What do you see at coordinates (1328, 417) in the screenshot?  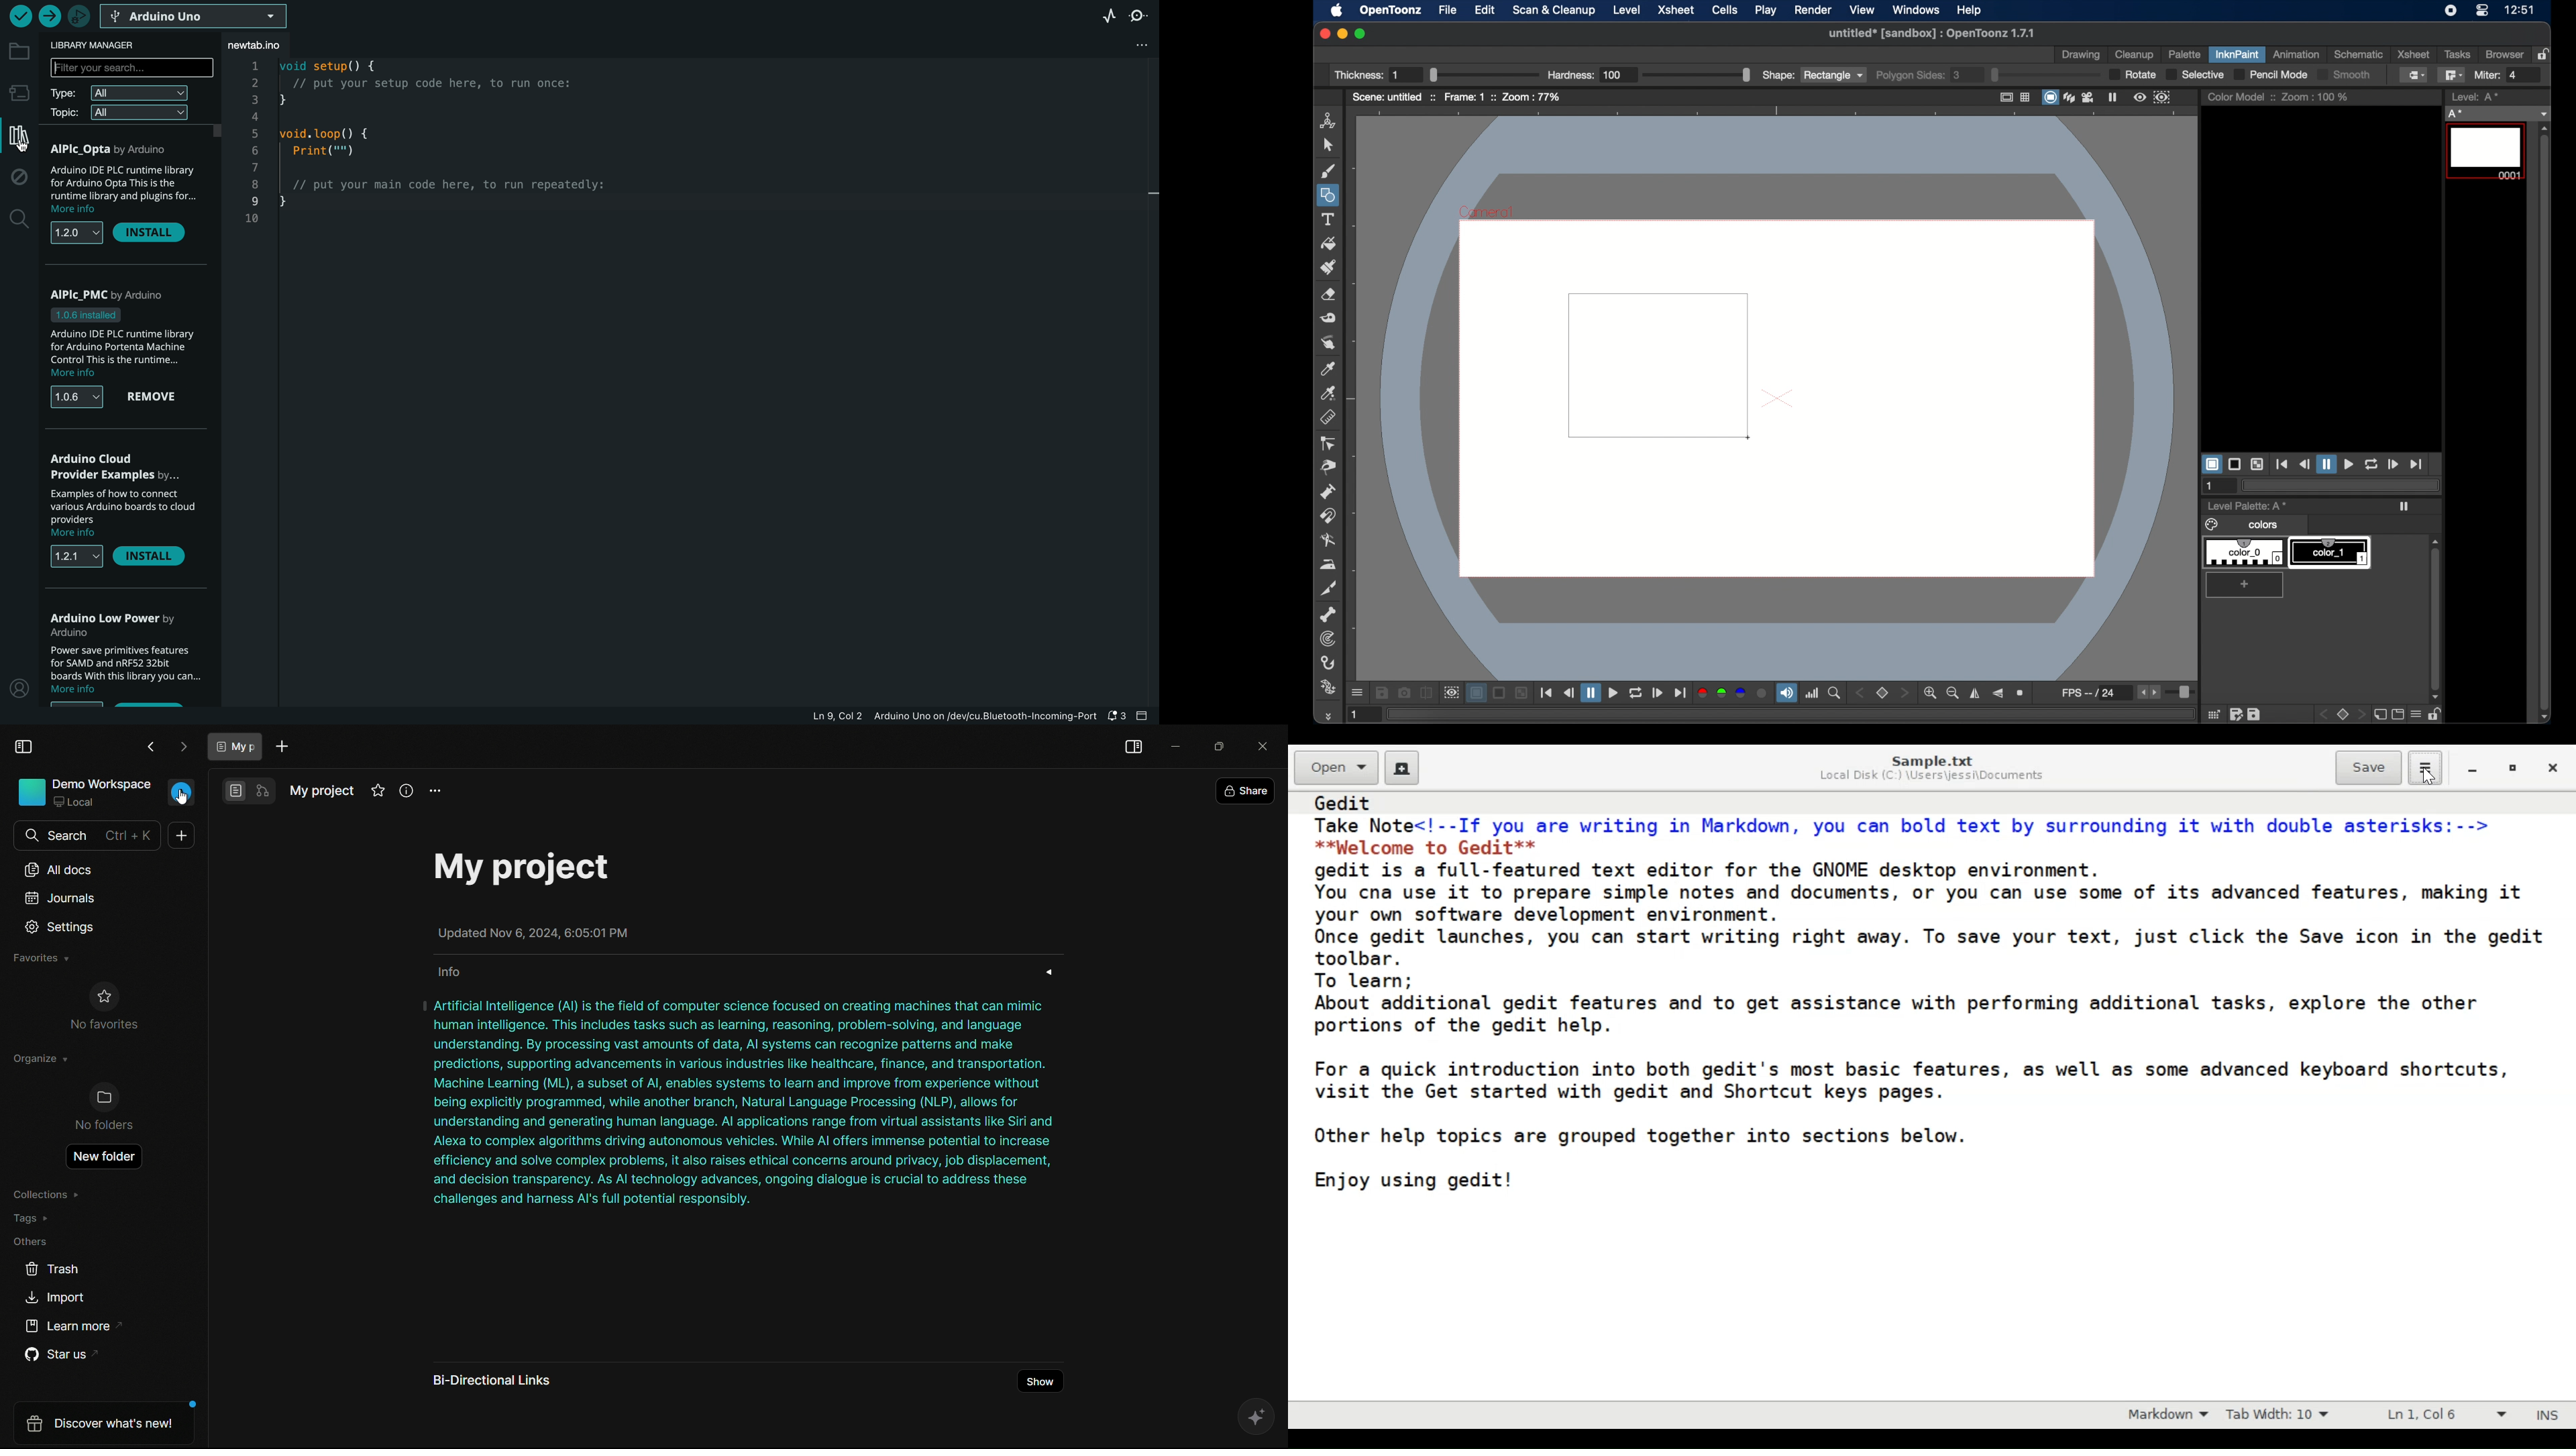 I see `ruler tool` at bounding box center [1328, 417].